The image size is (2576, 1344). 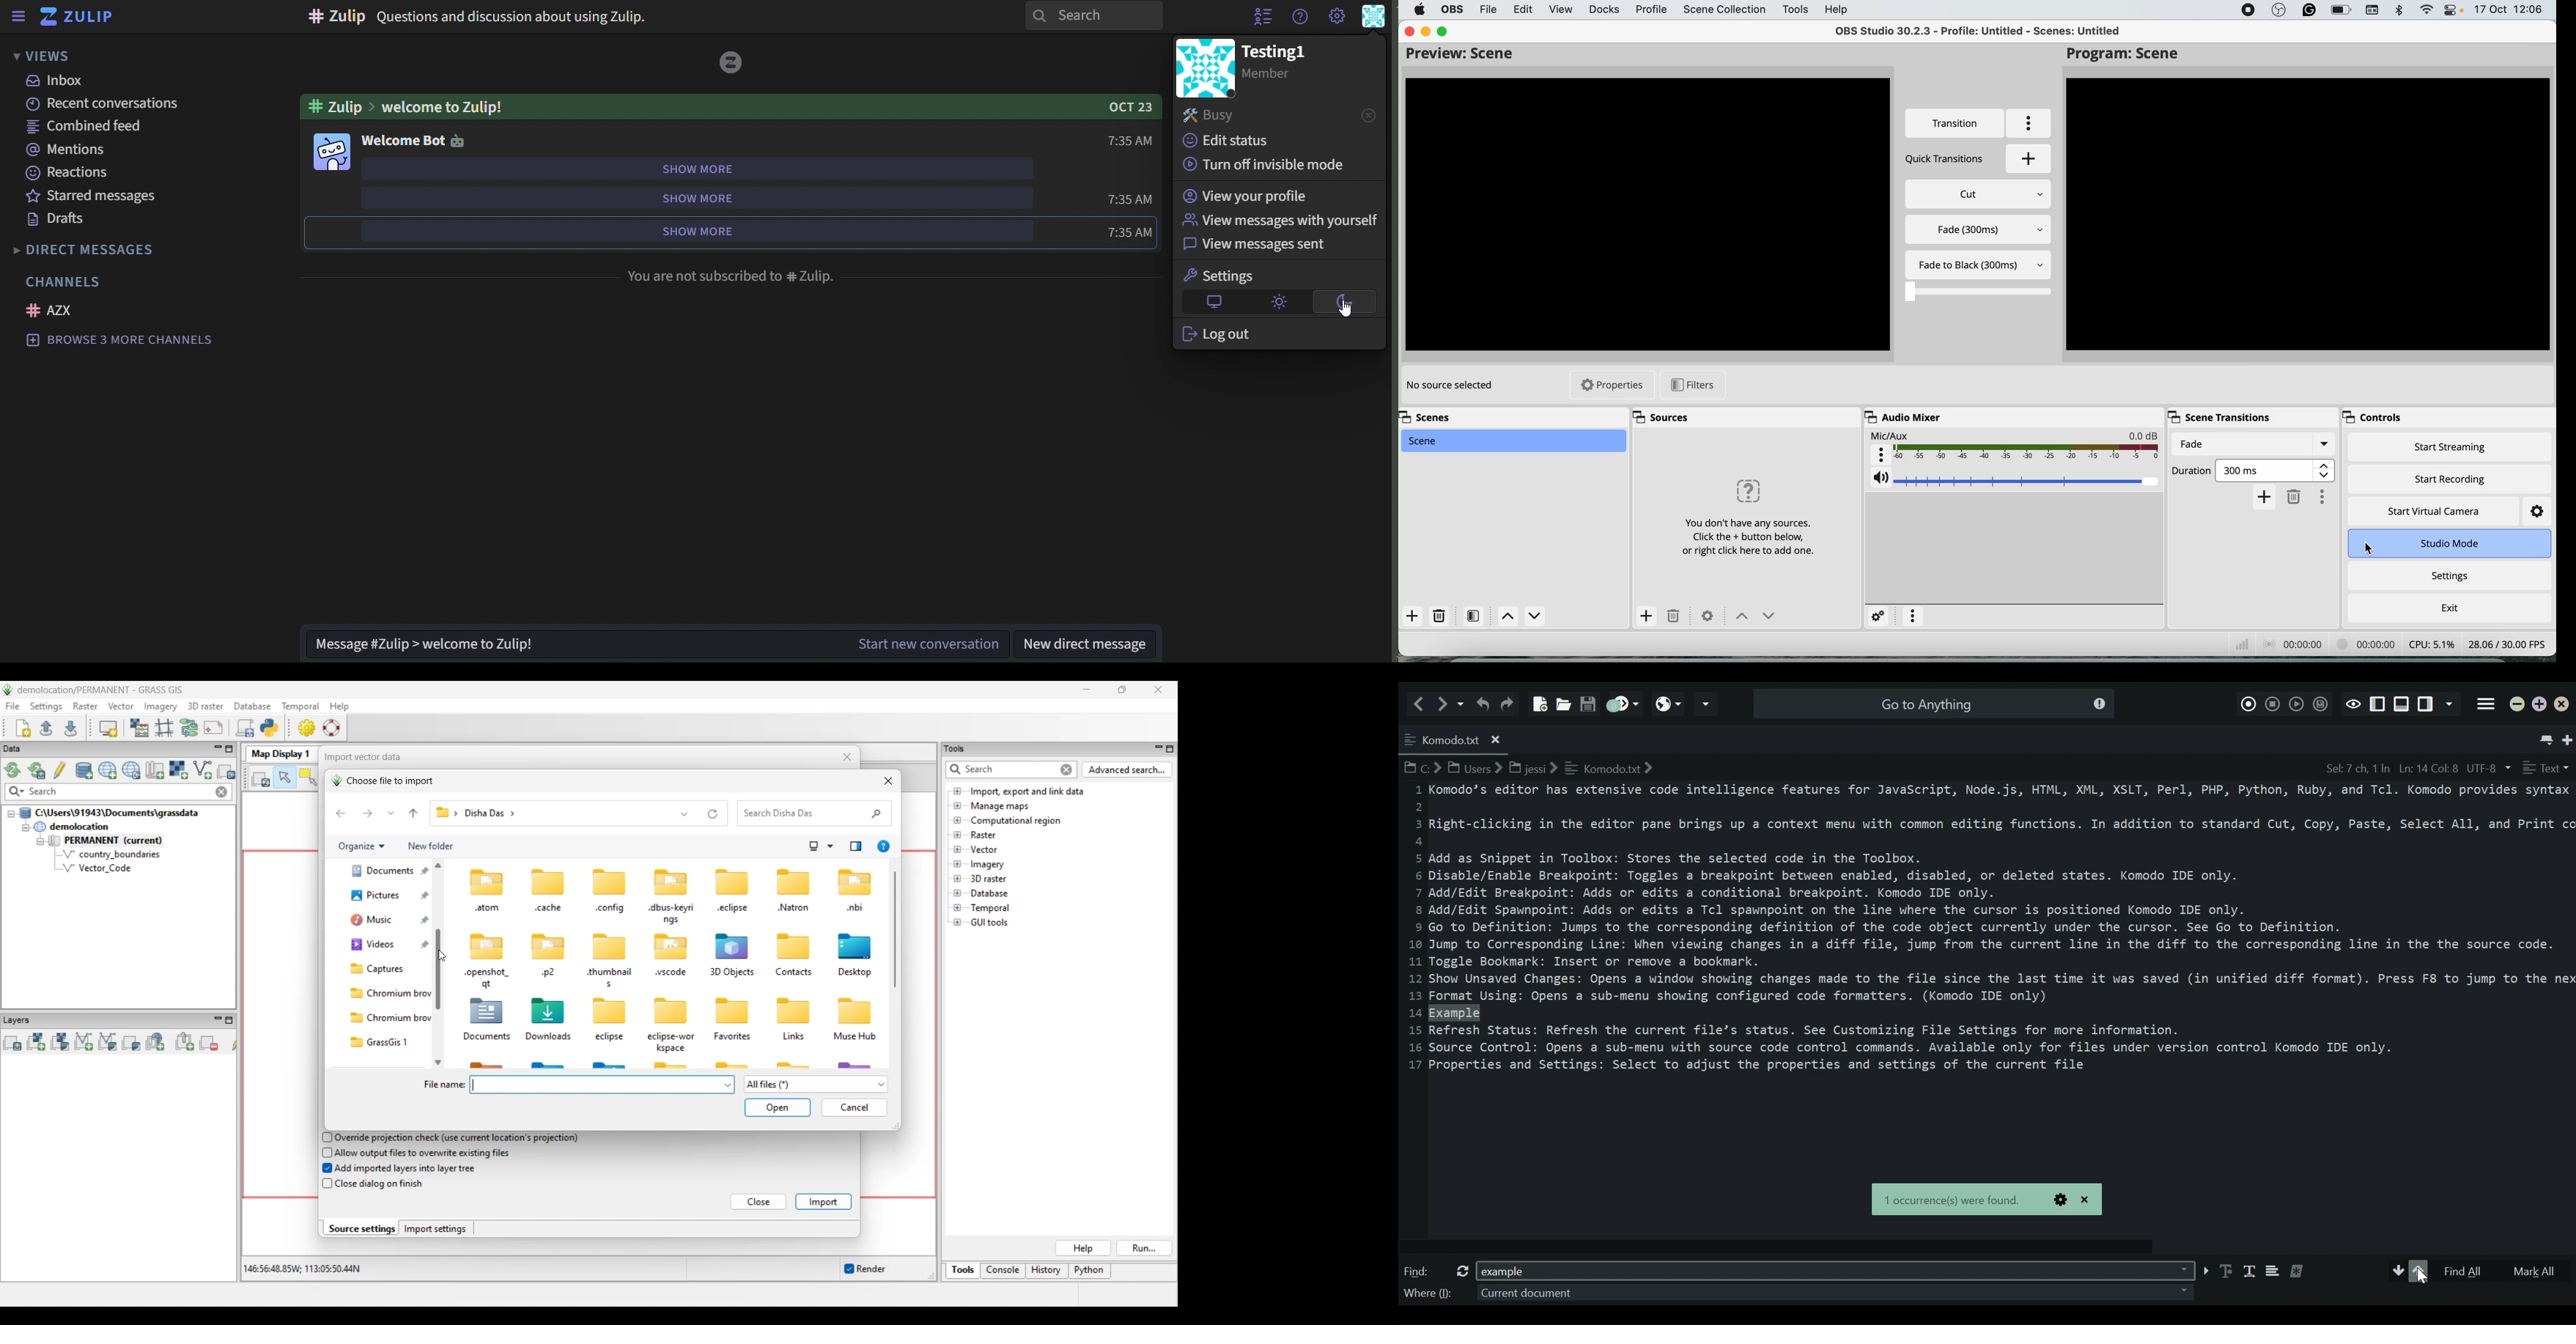 I want to click on keyboard, so click(x=2374, y=11).